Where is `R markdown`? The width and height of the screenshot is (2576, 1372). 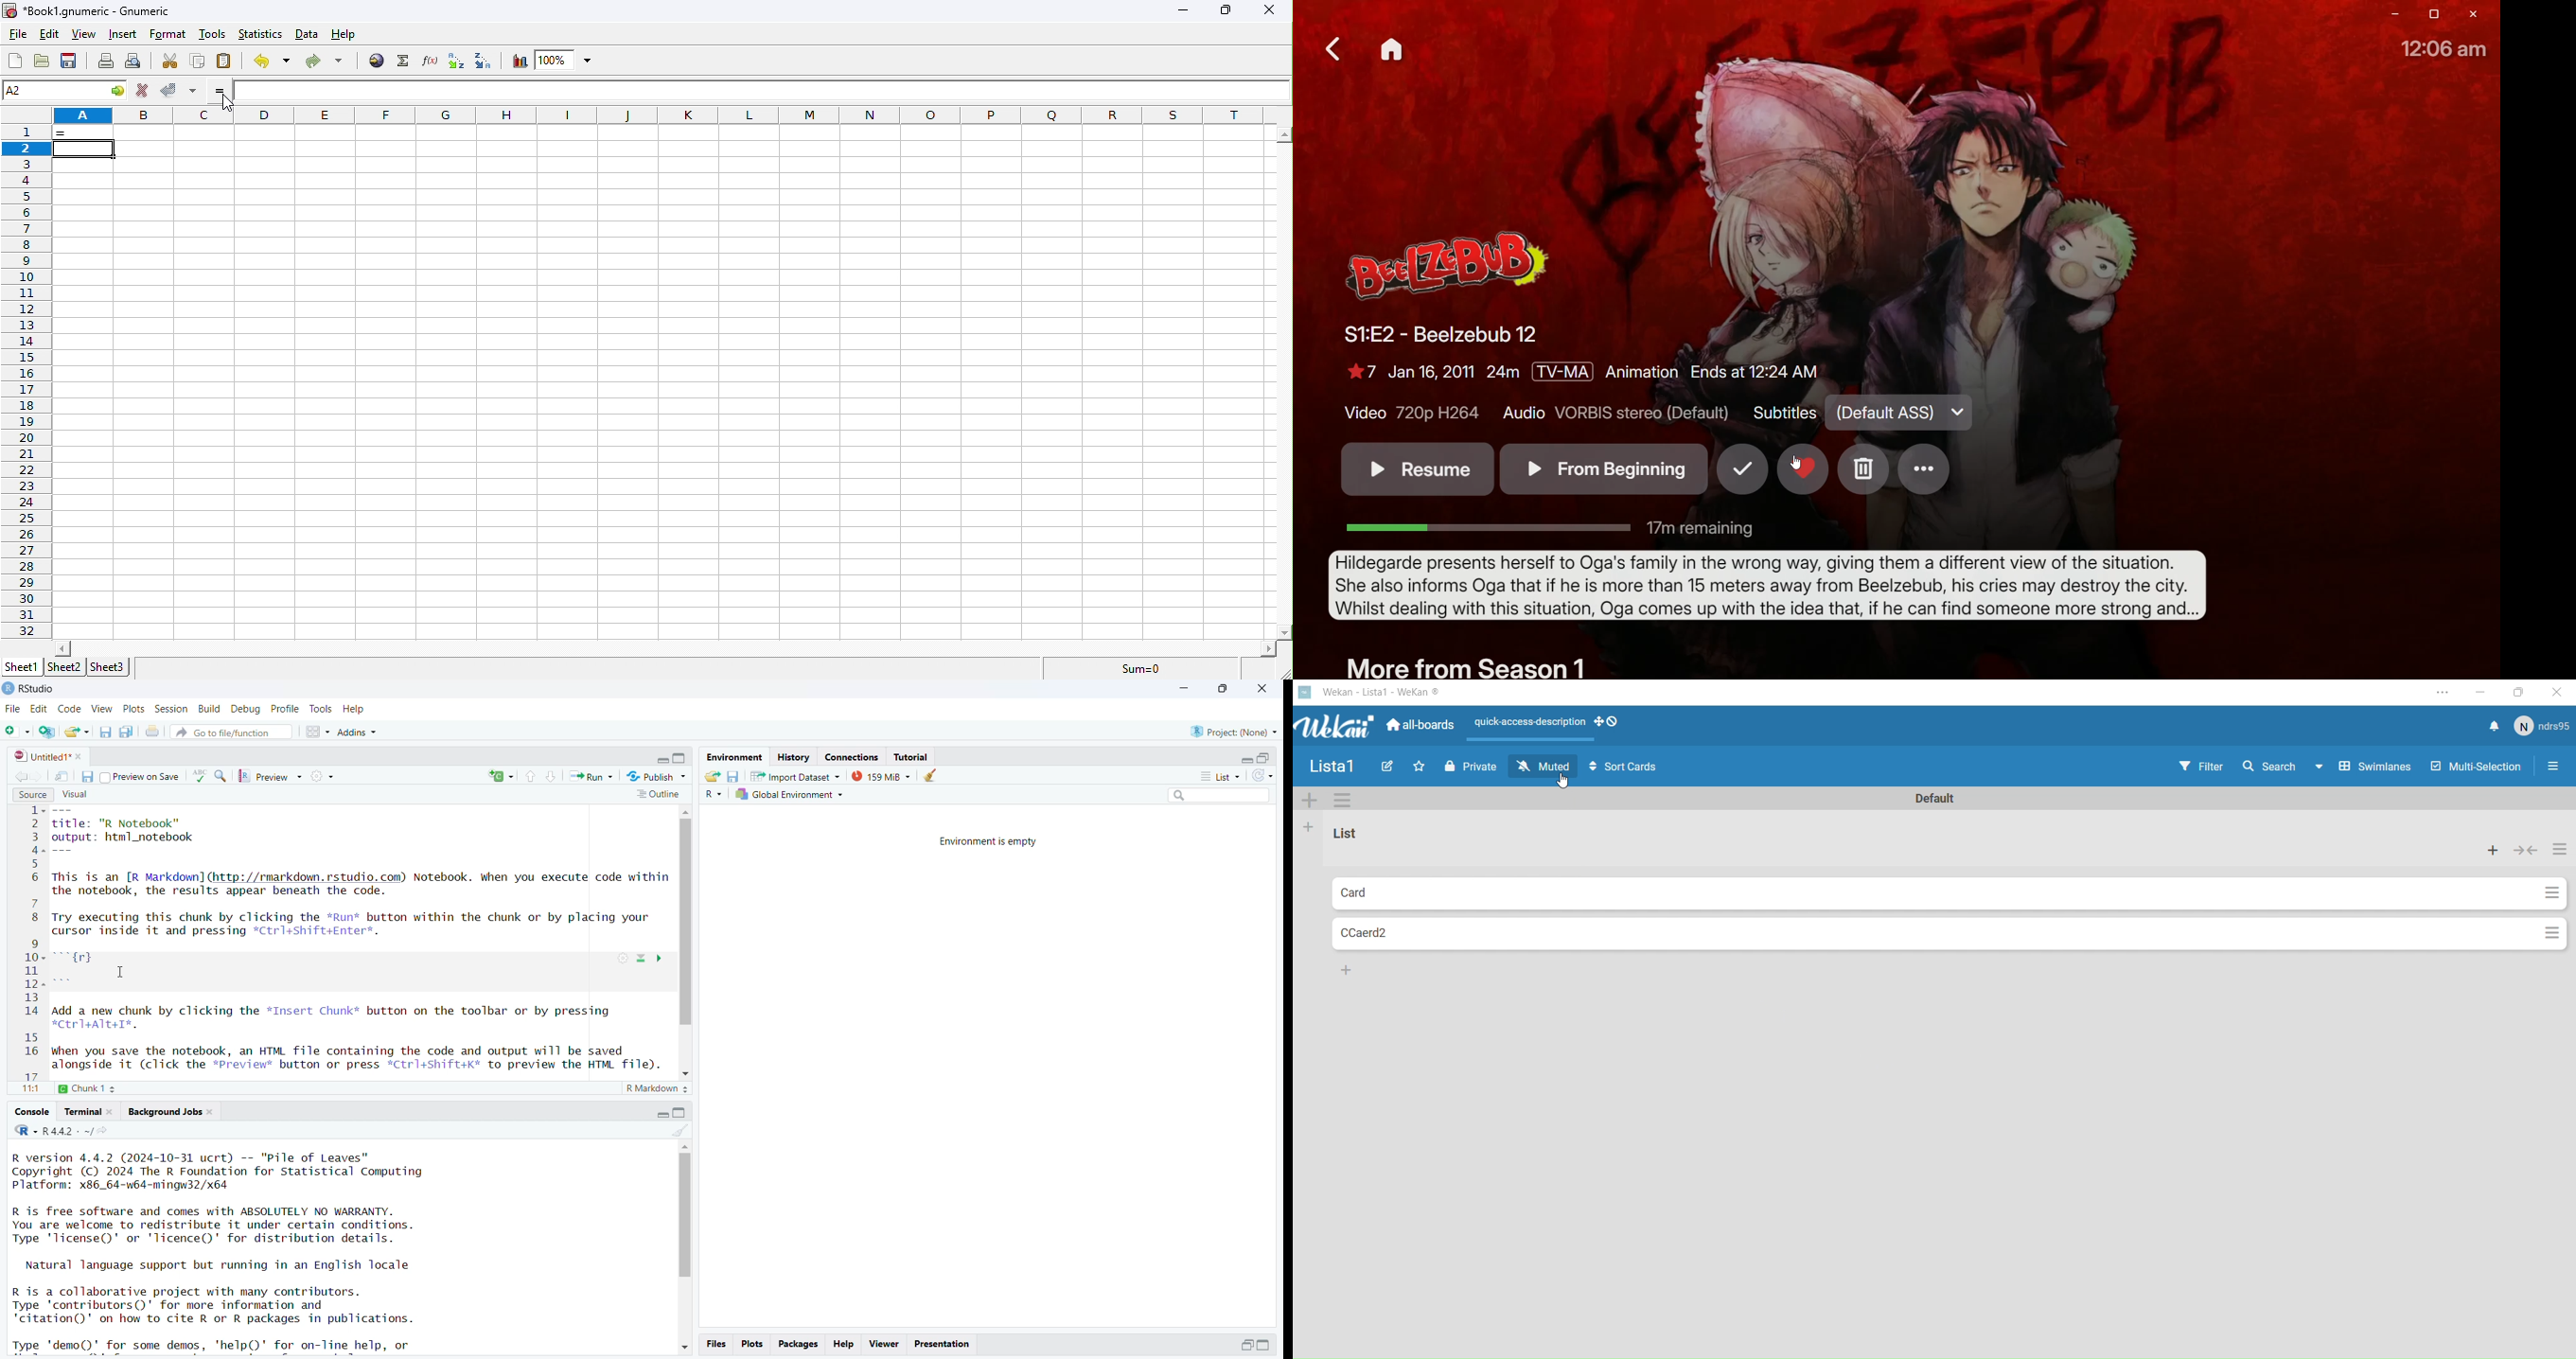 R markdown is located at coordinates (659, 1090).